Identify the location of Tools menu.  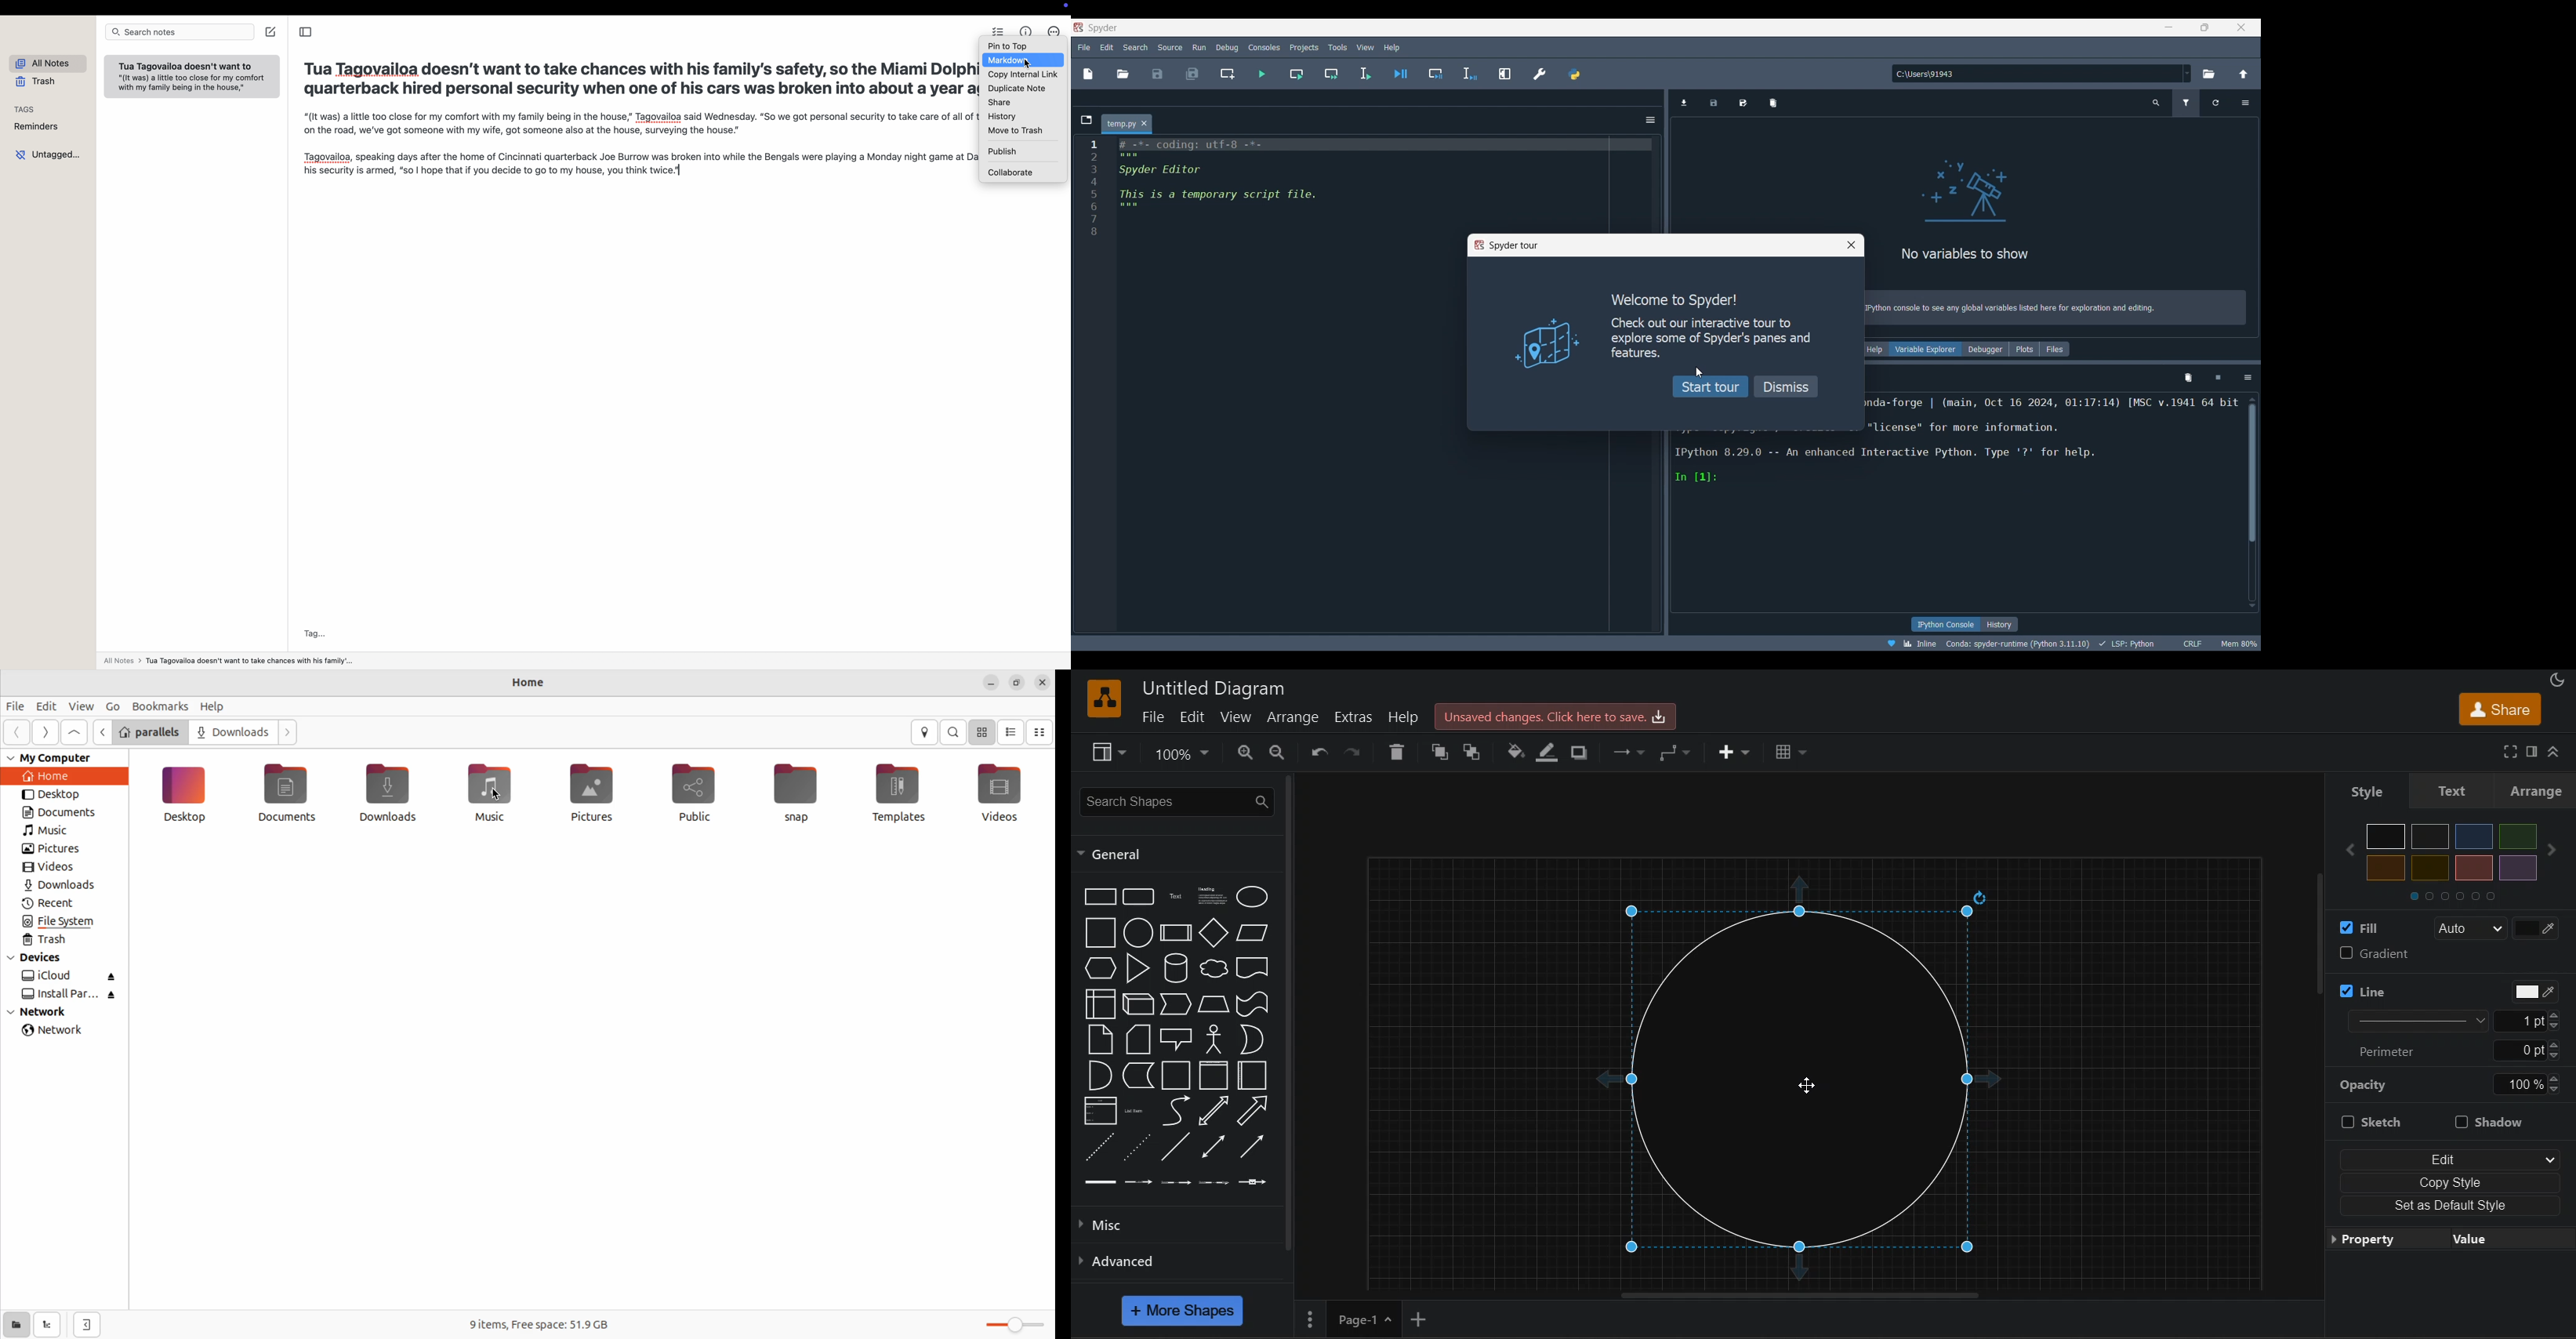
(1338, 48).